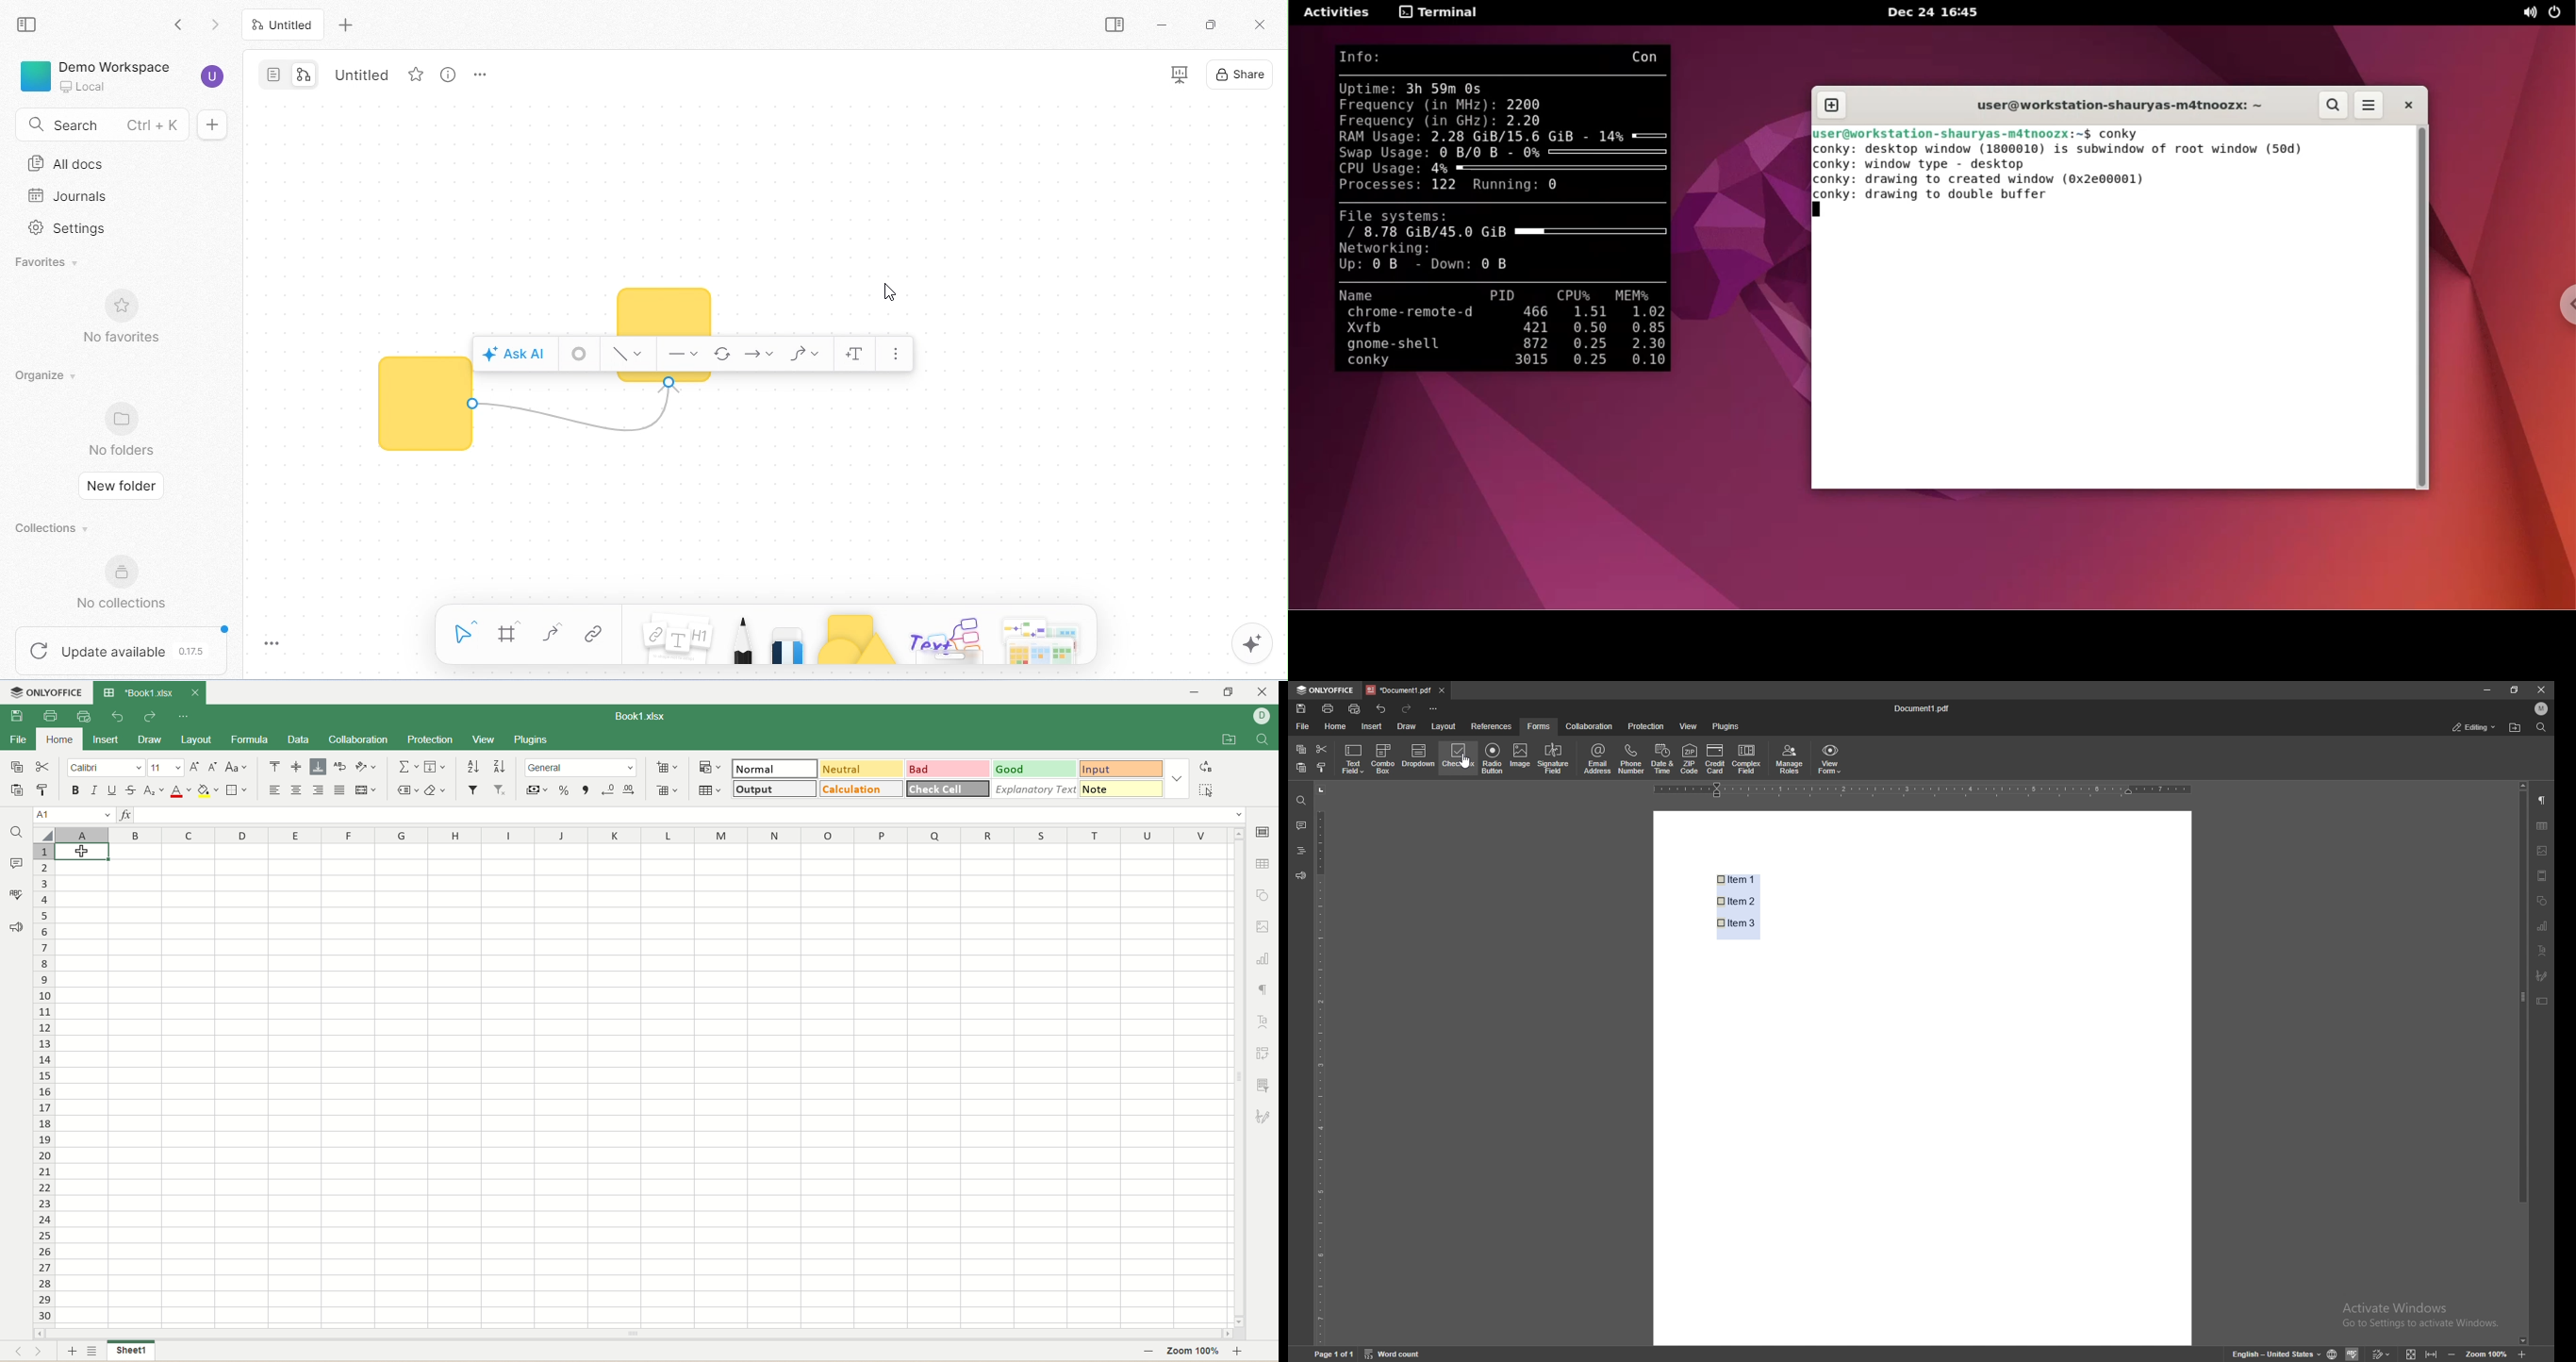  Describe the element at coordinates (76, 790) in the screenshot. I see `bold` at that location.